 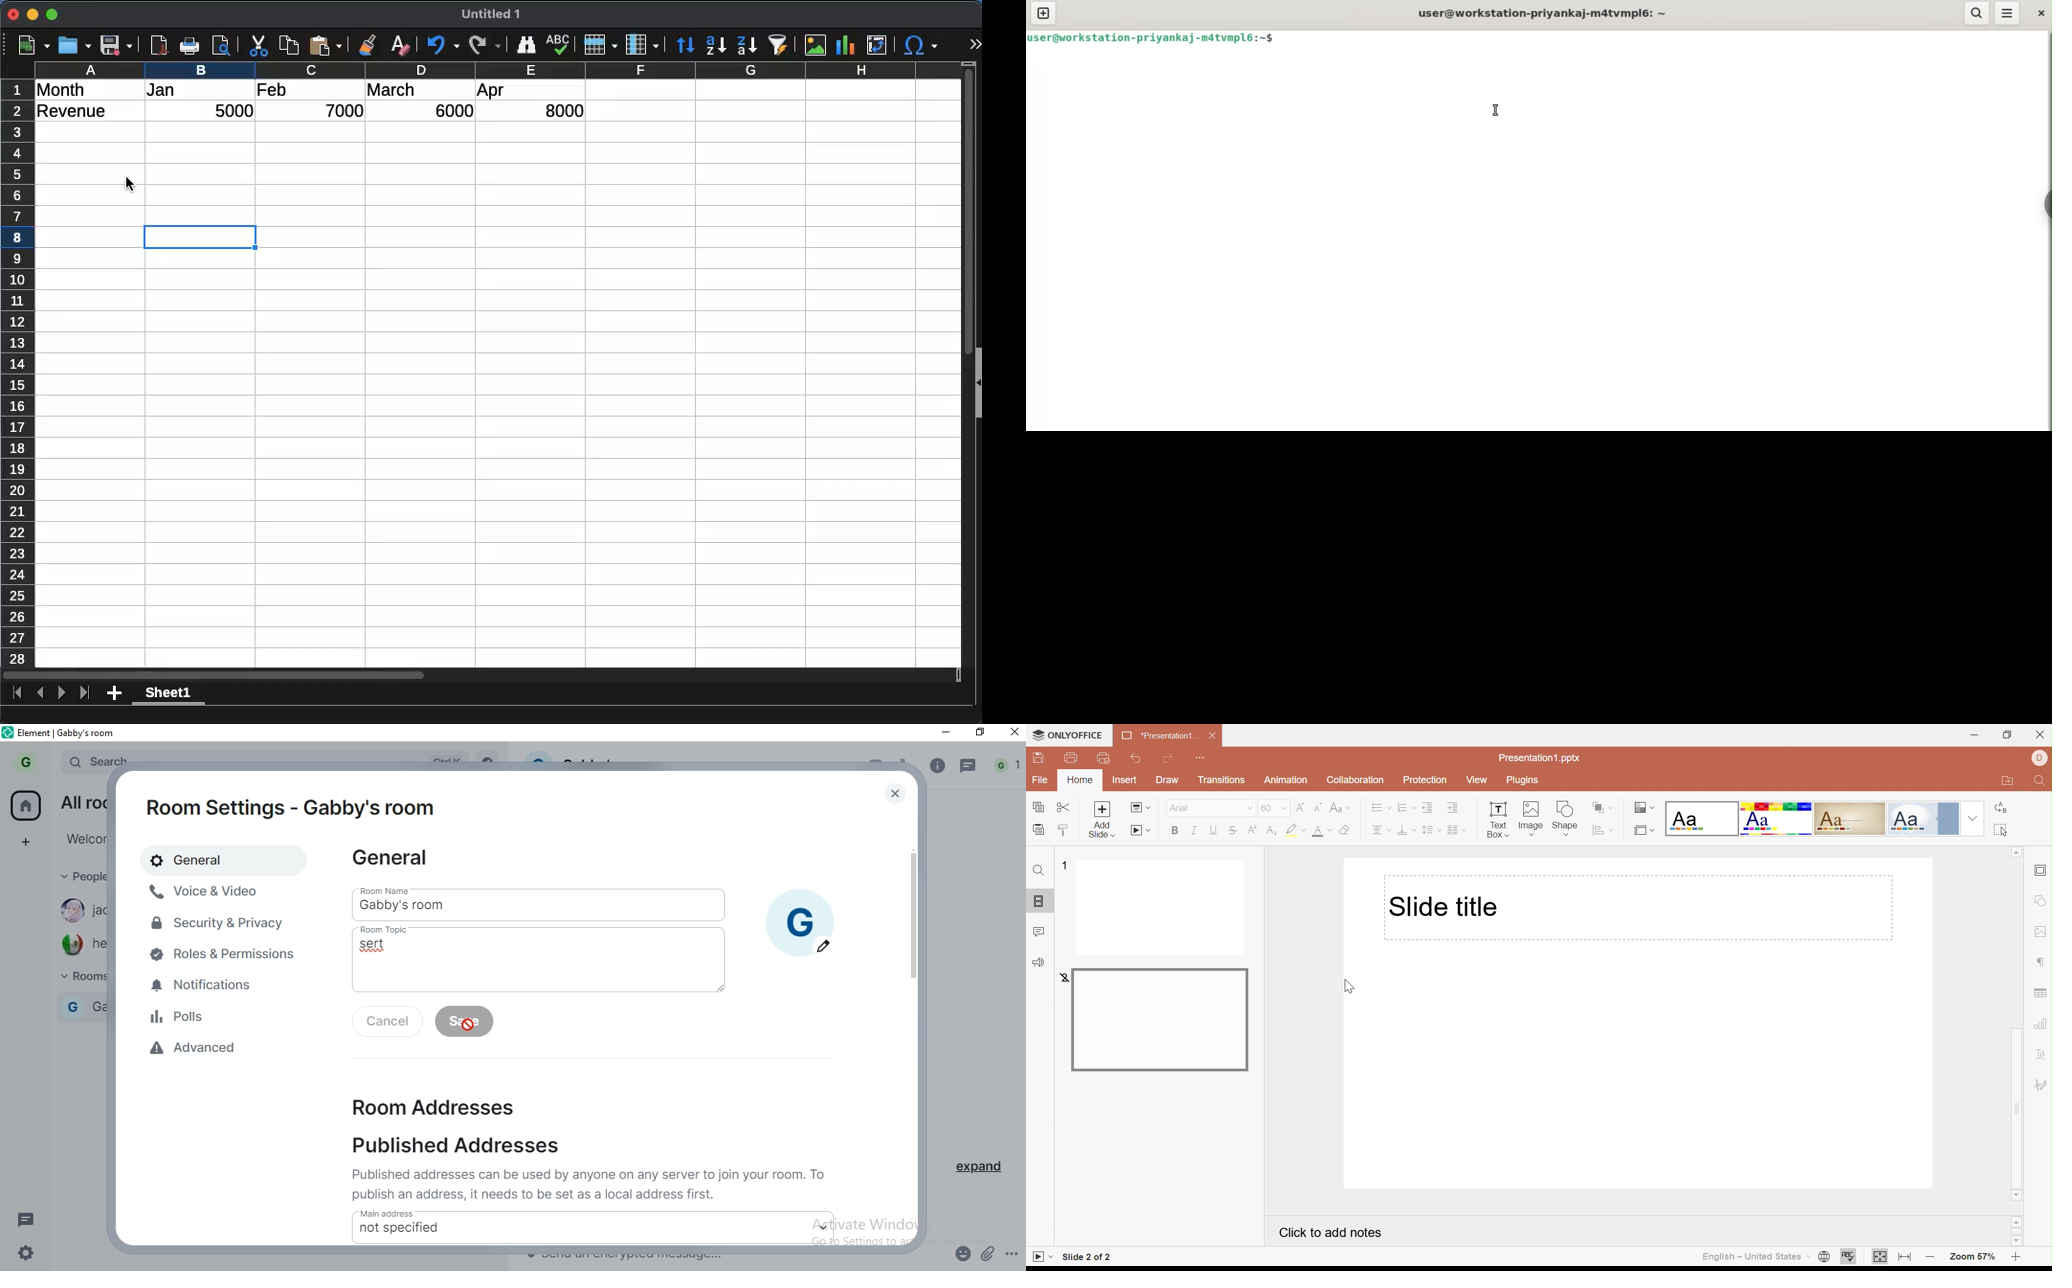 I want to click on open, so click(x=75, y=45).